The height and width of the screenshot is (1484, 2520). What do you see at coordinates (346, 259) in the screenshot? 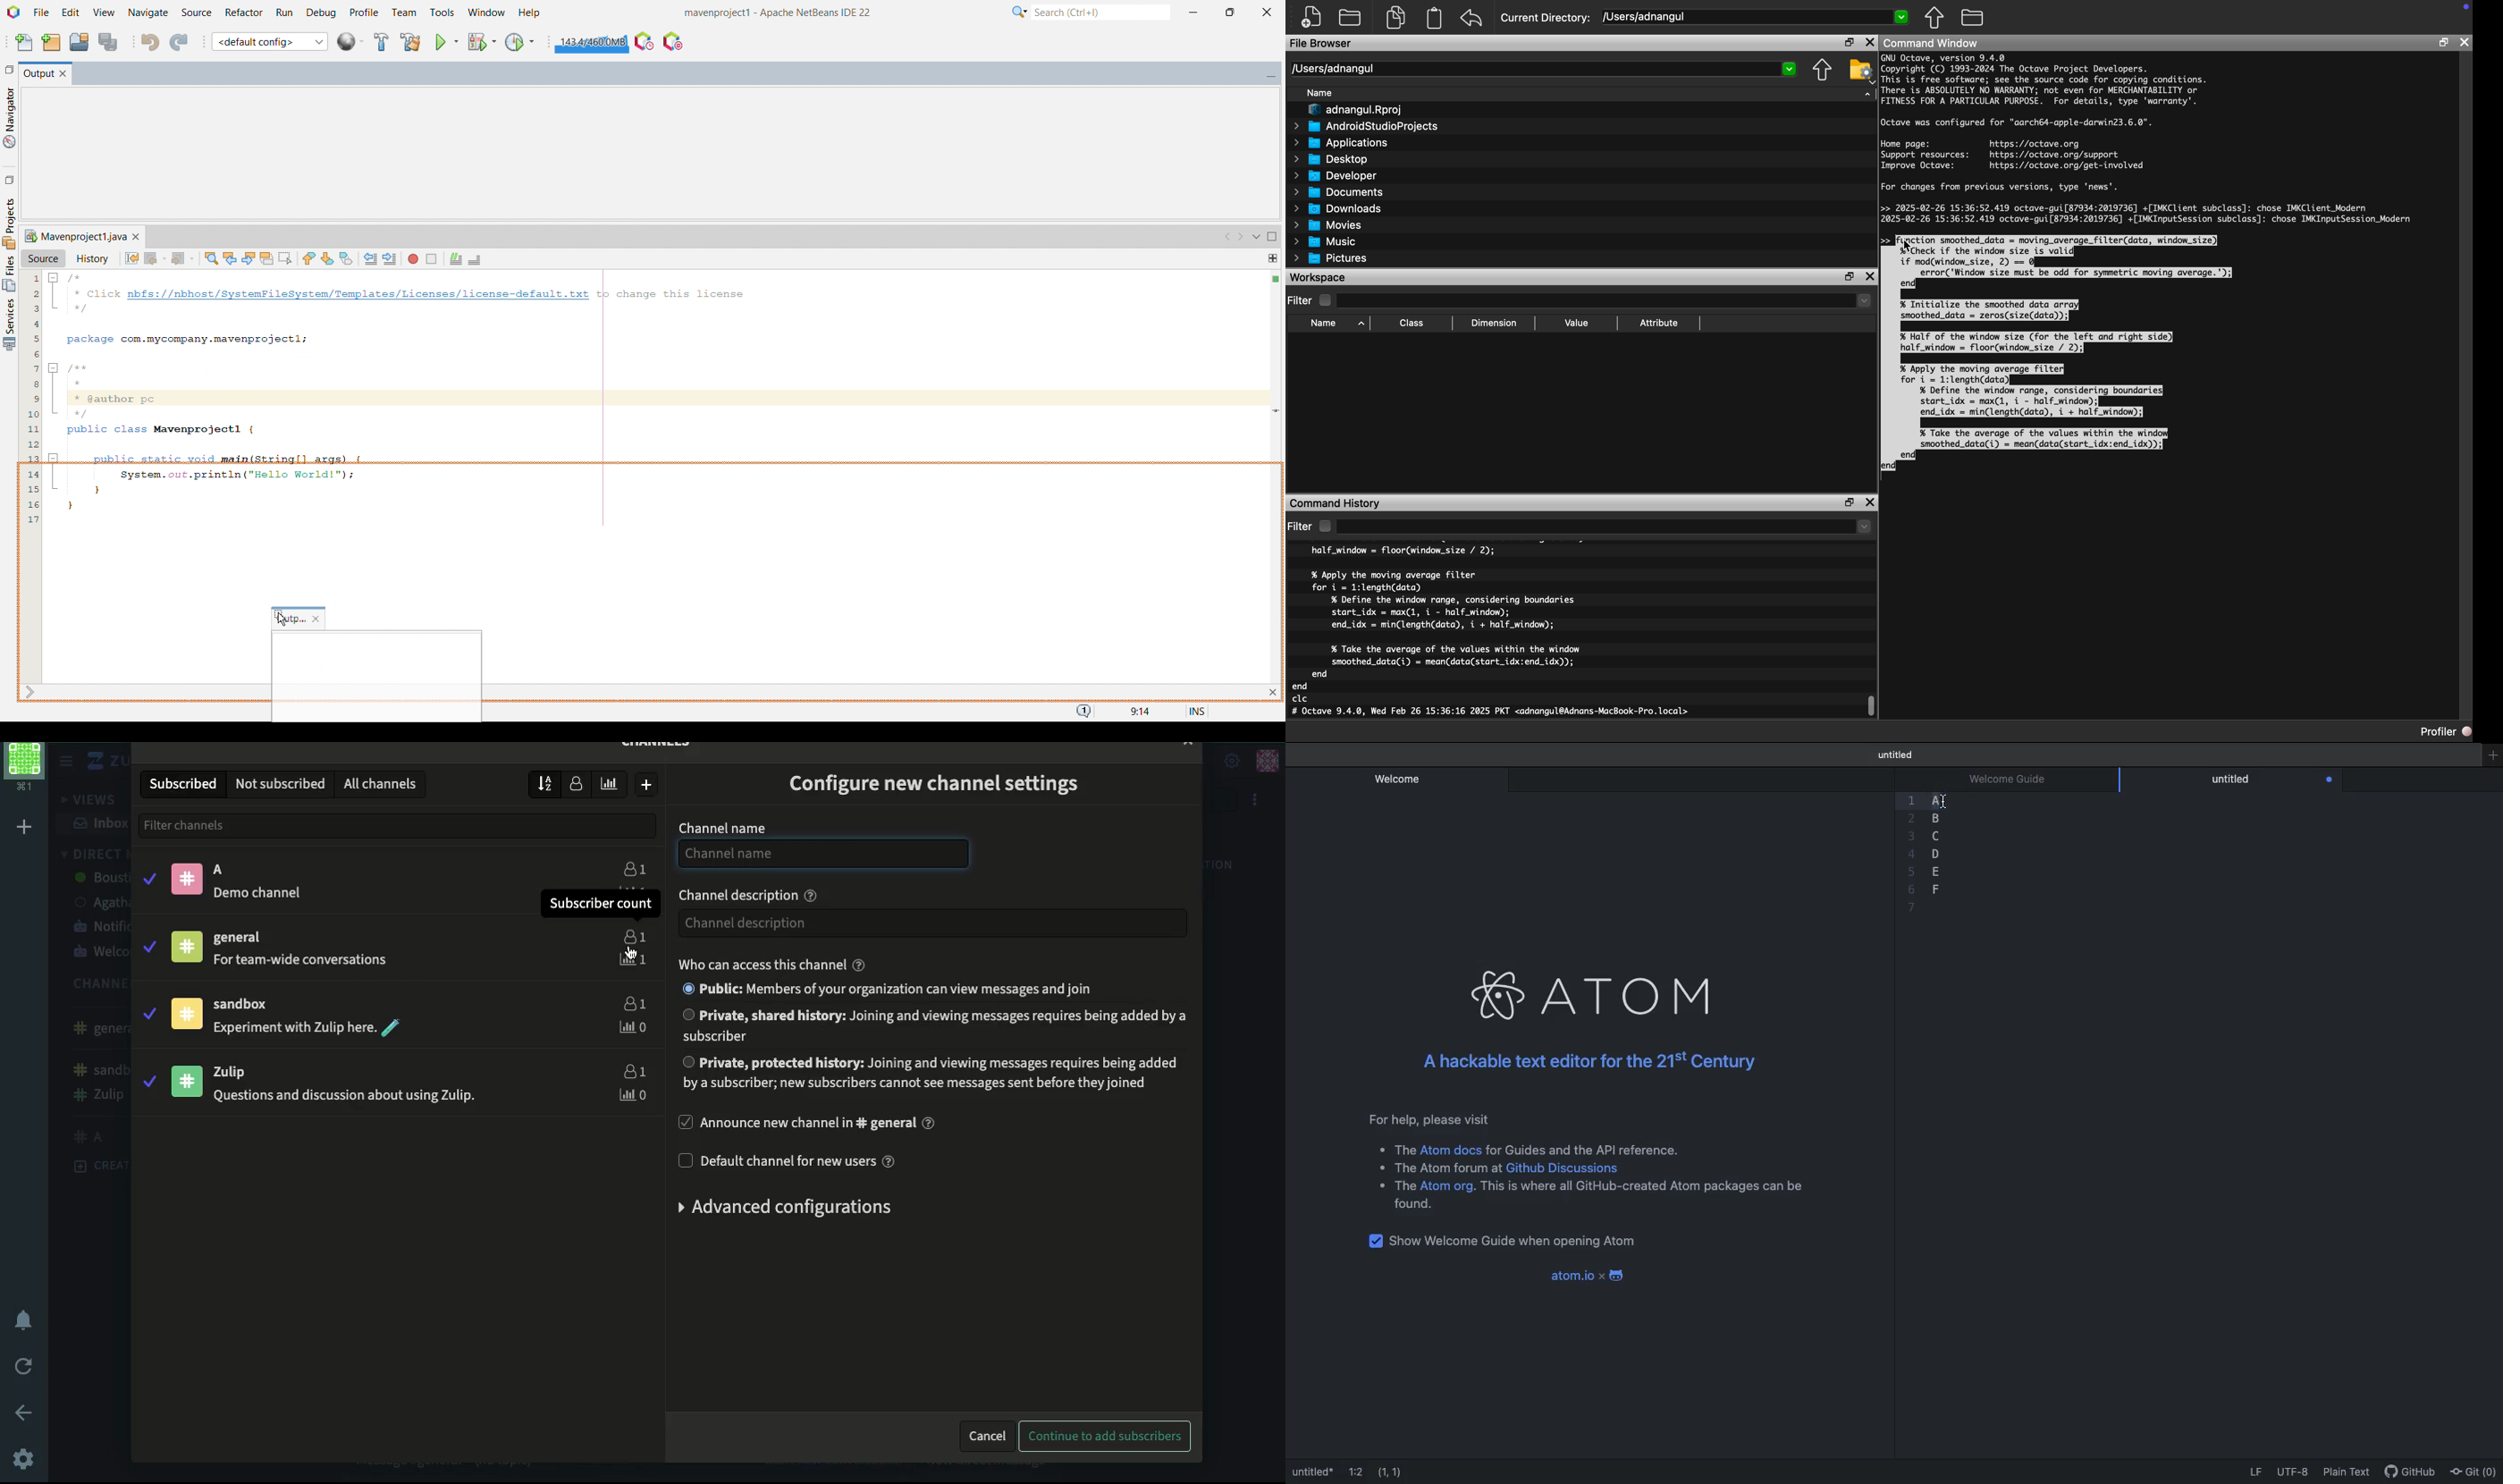
I see `toggle bookmark` at bounding box center [346, 259].